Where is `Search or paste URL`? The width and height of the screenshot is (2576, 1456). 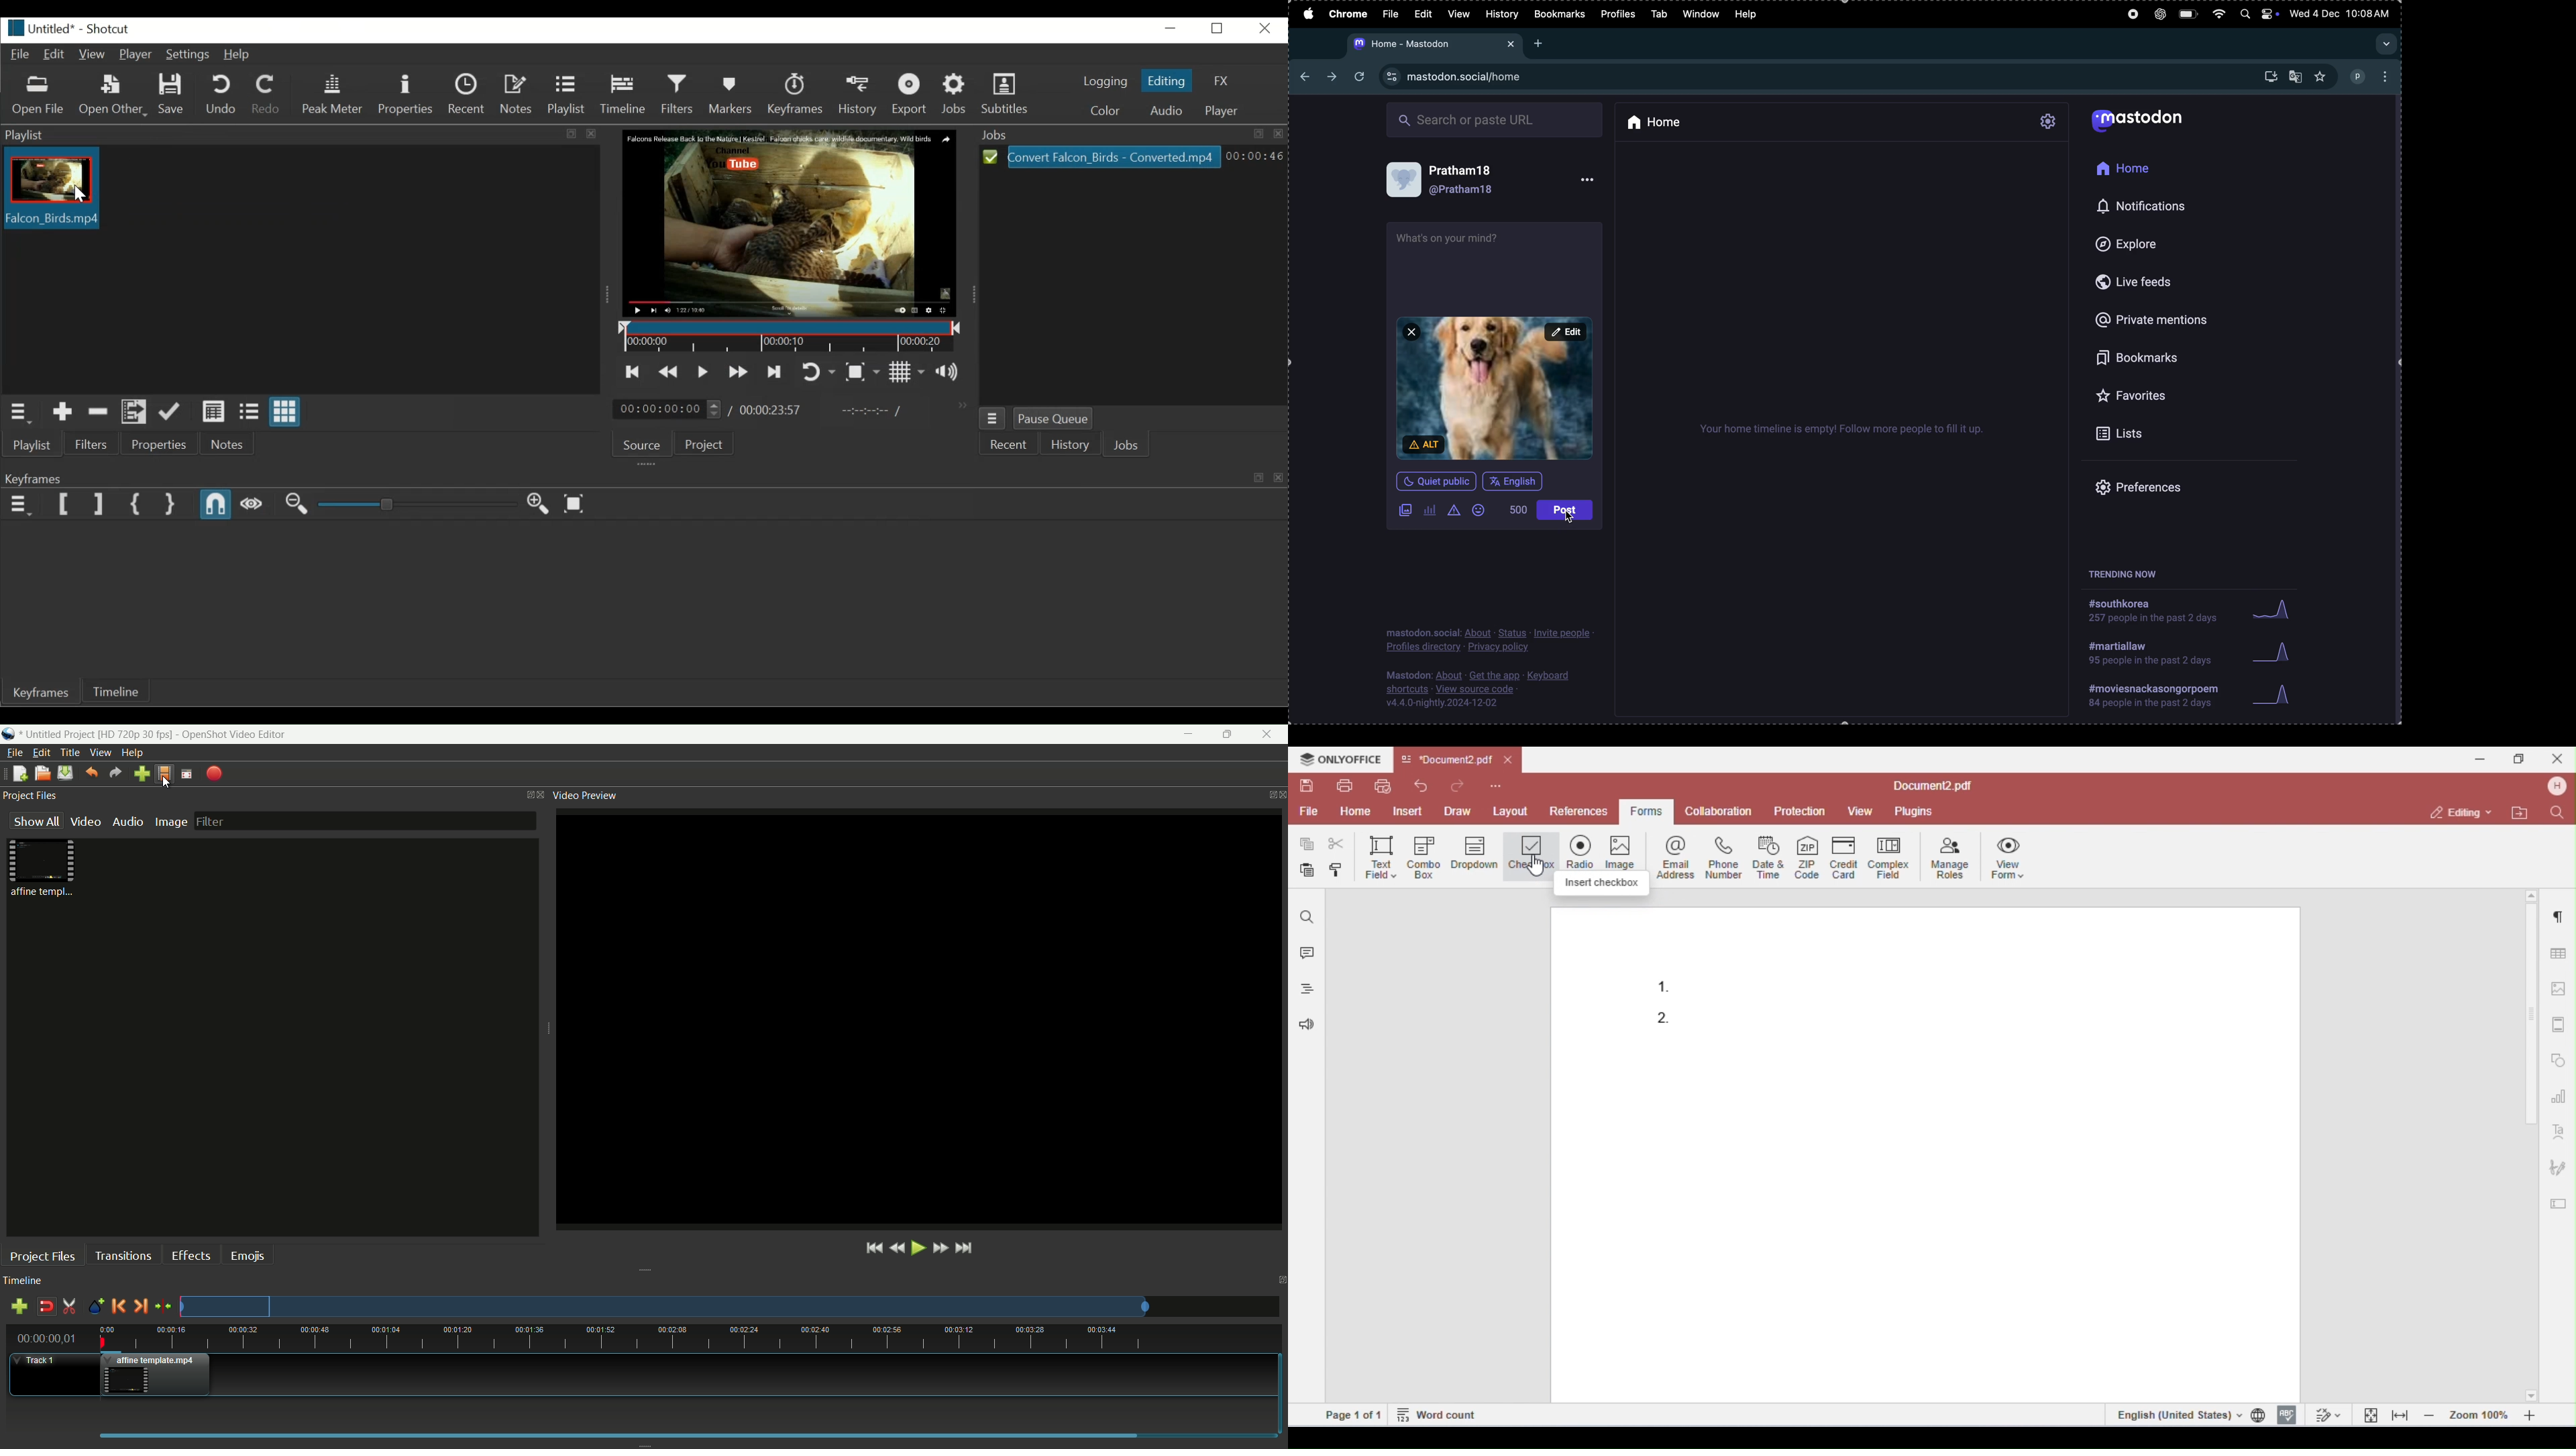
Search or paste URL is located at coordinates (1495, 119).